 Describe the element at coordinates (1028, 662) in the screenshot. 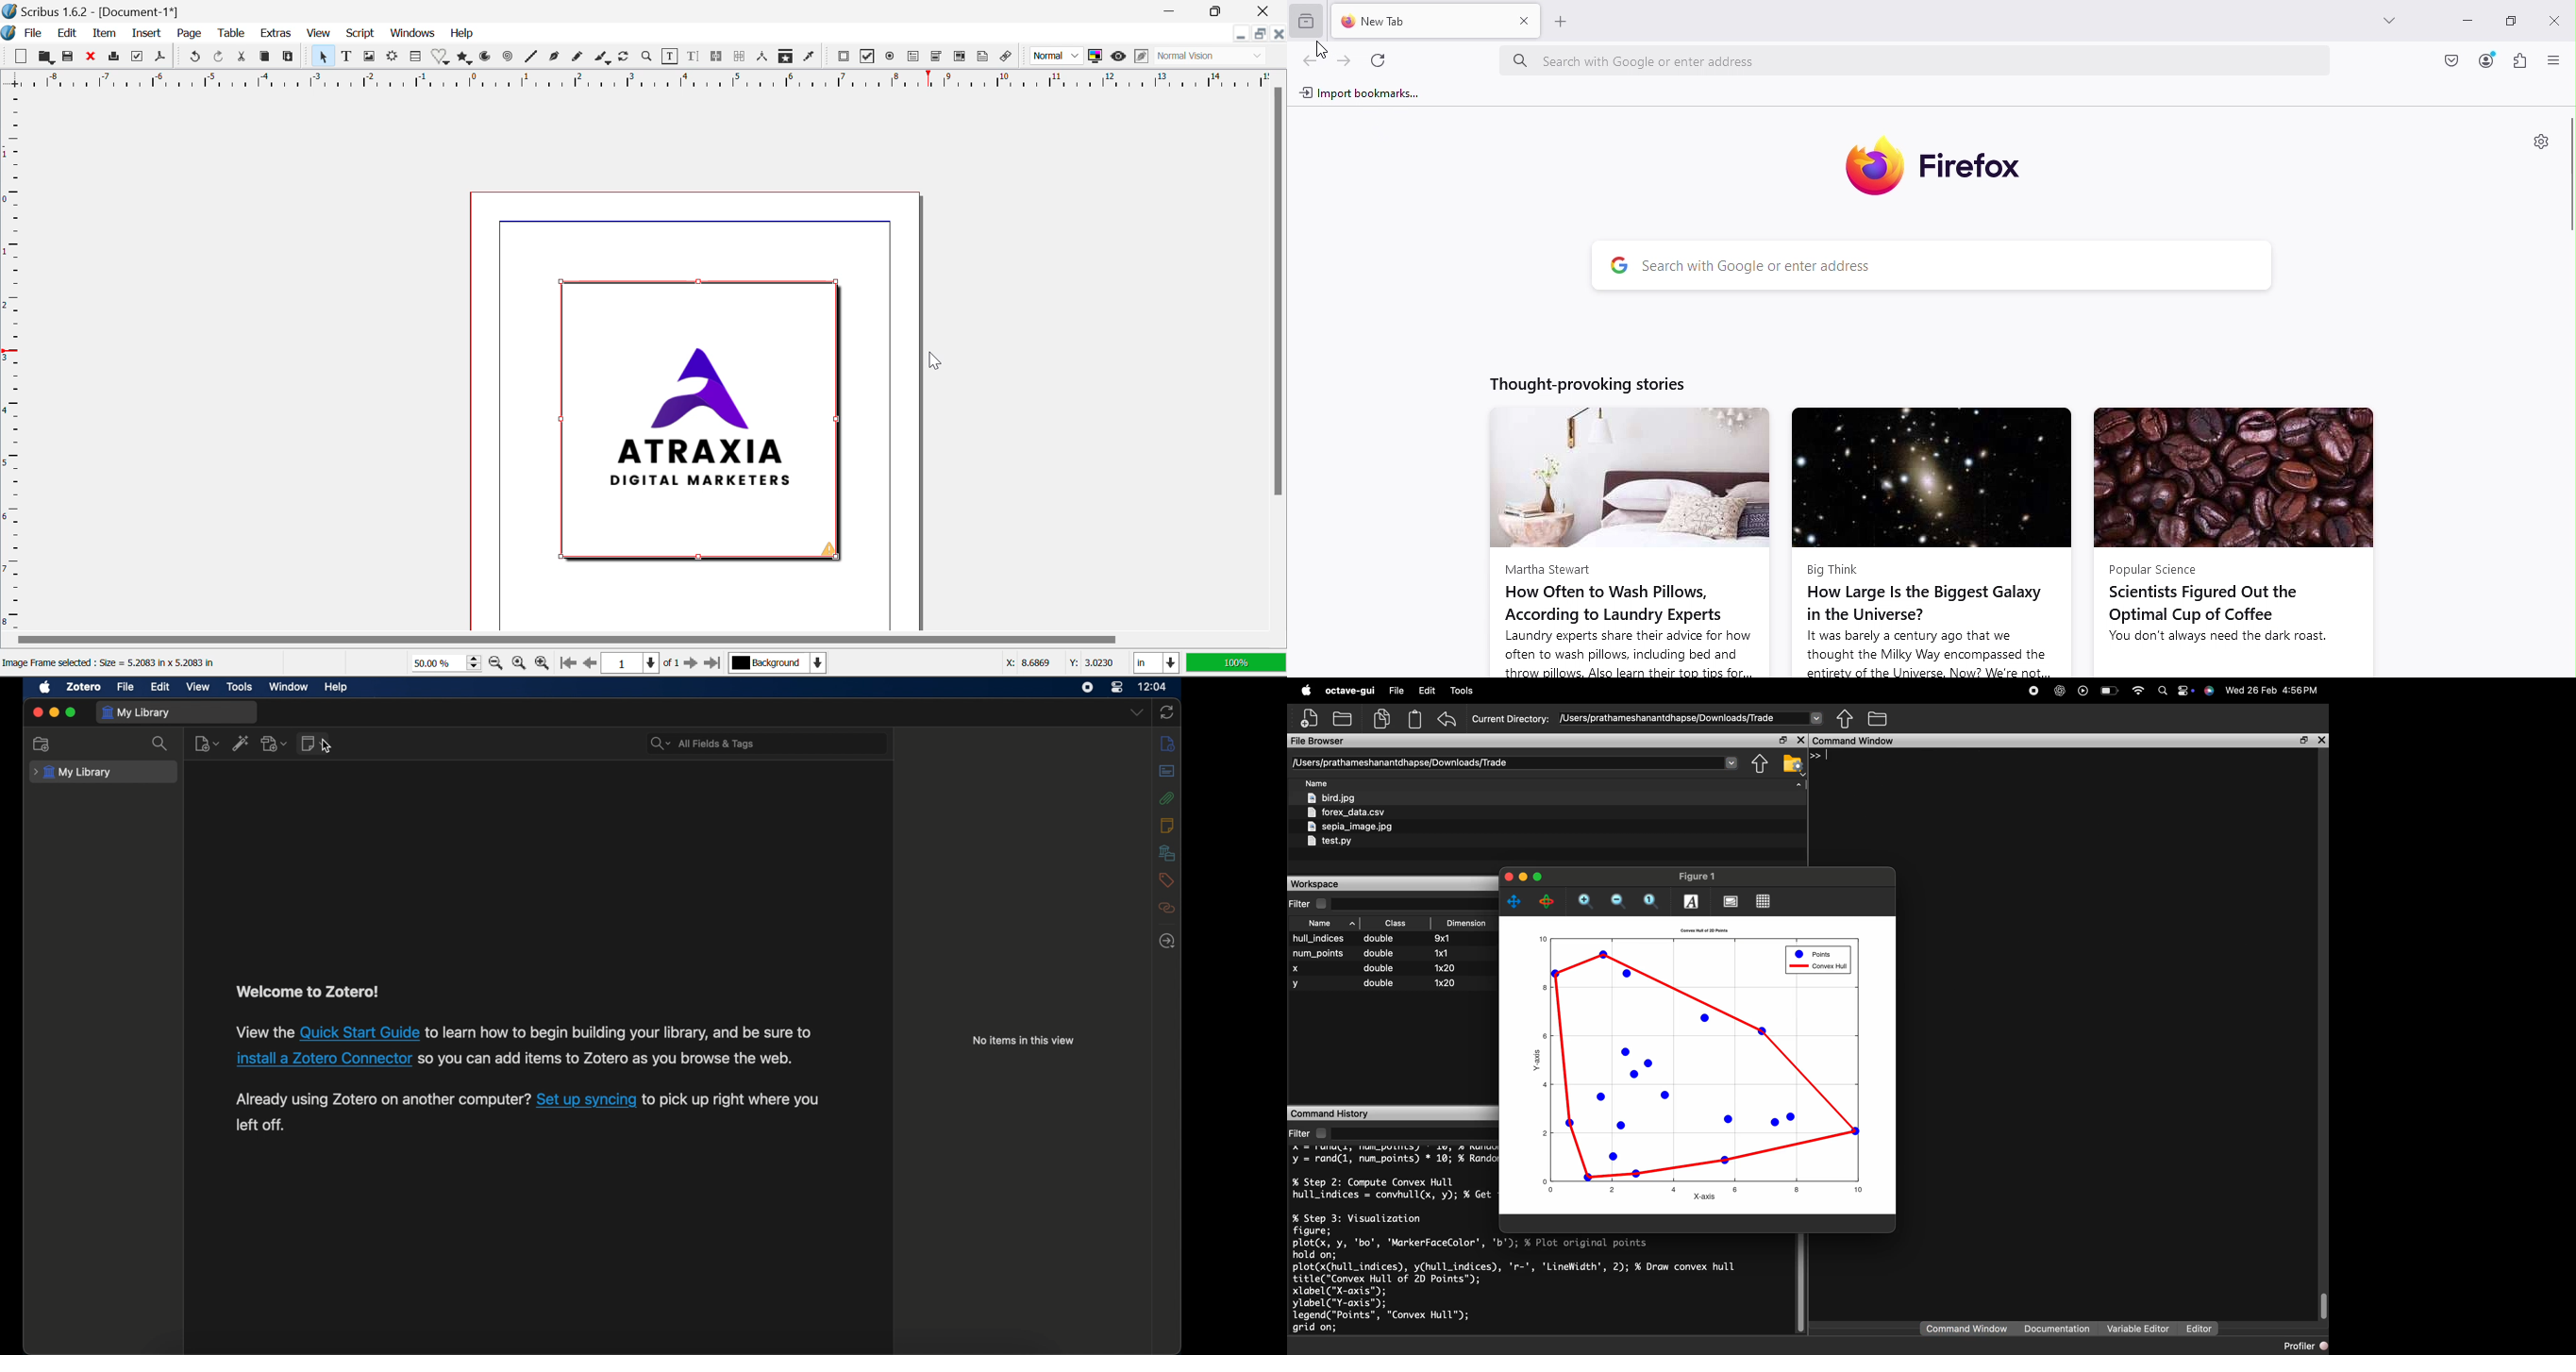

I see `X: 8.6869` at that location.